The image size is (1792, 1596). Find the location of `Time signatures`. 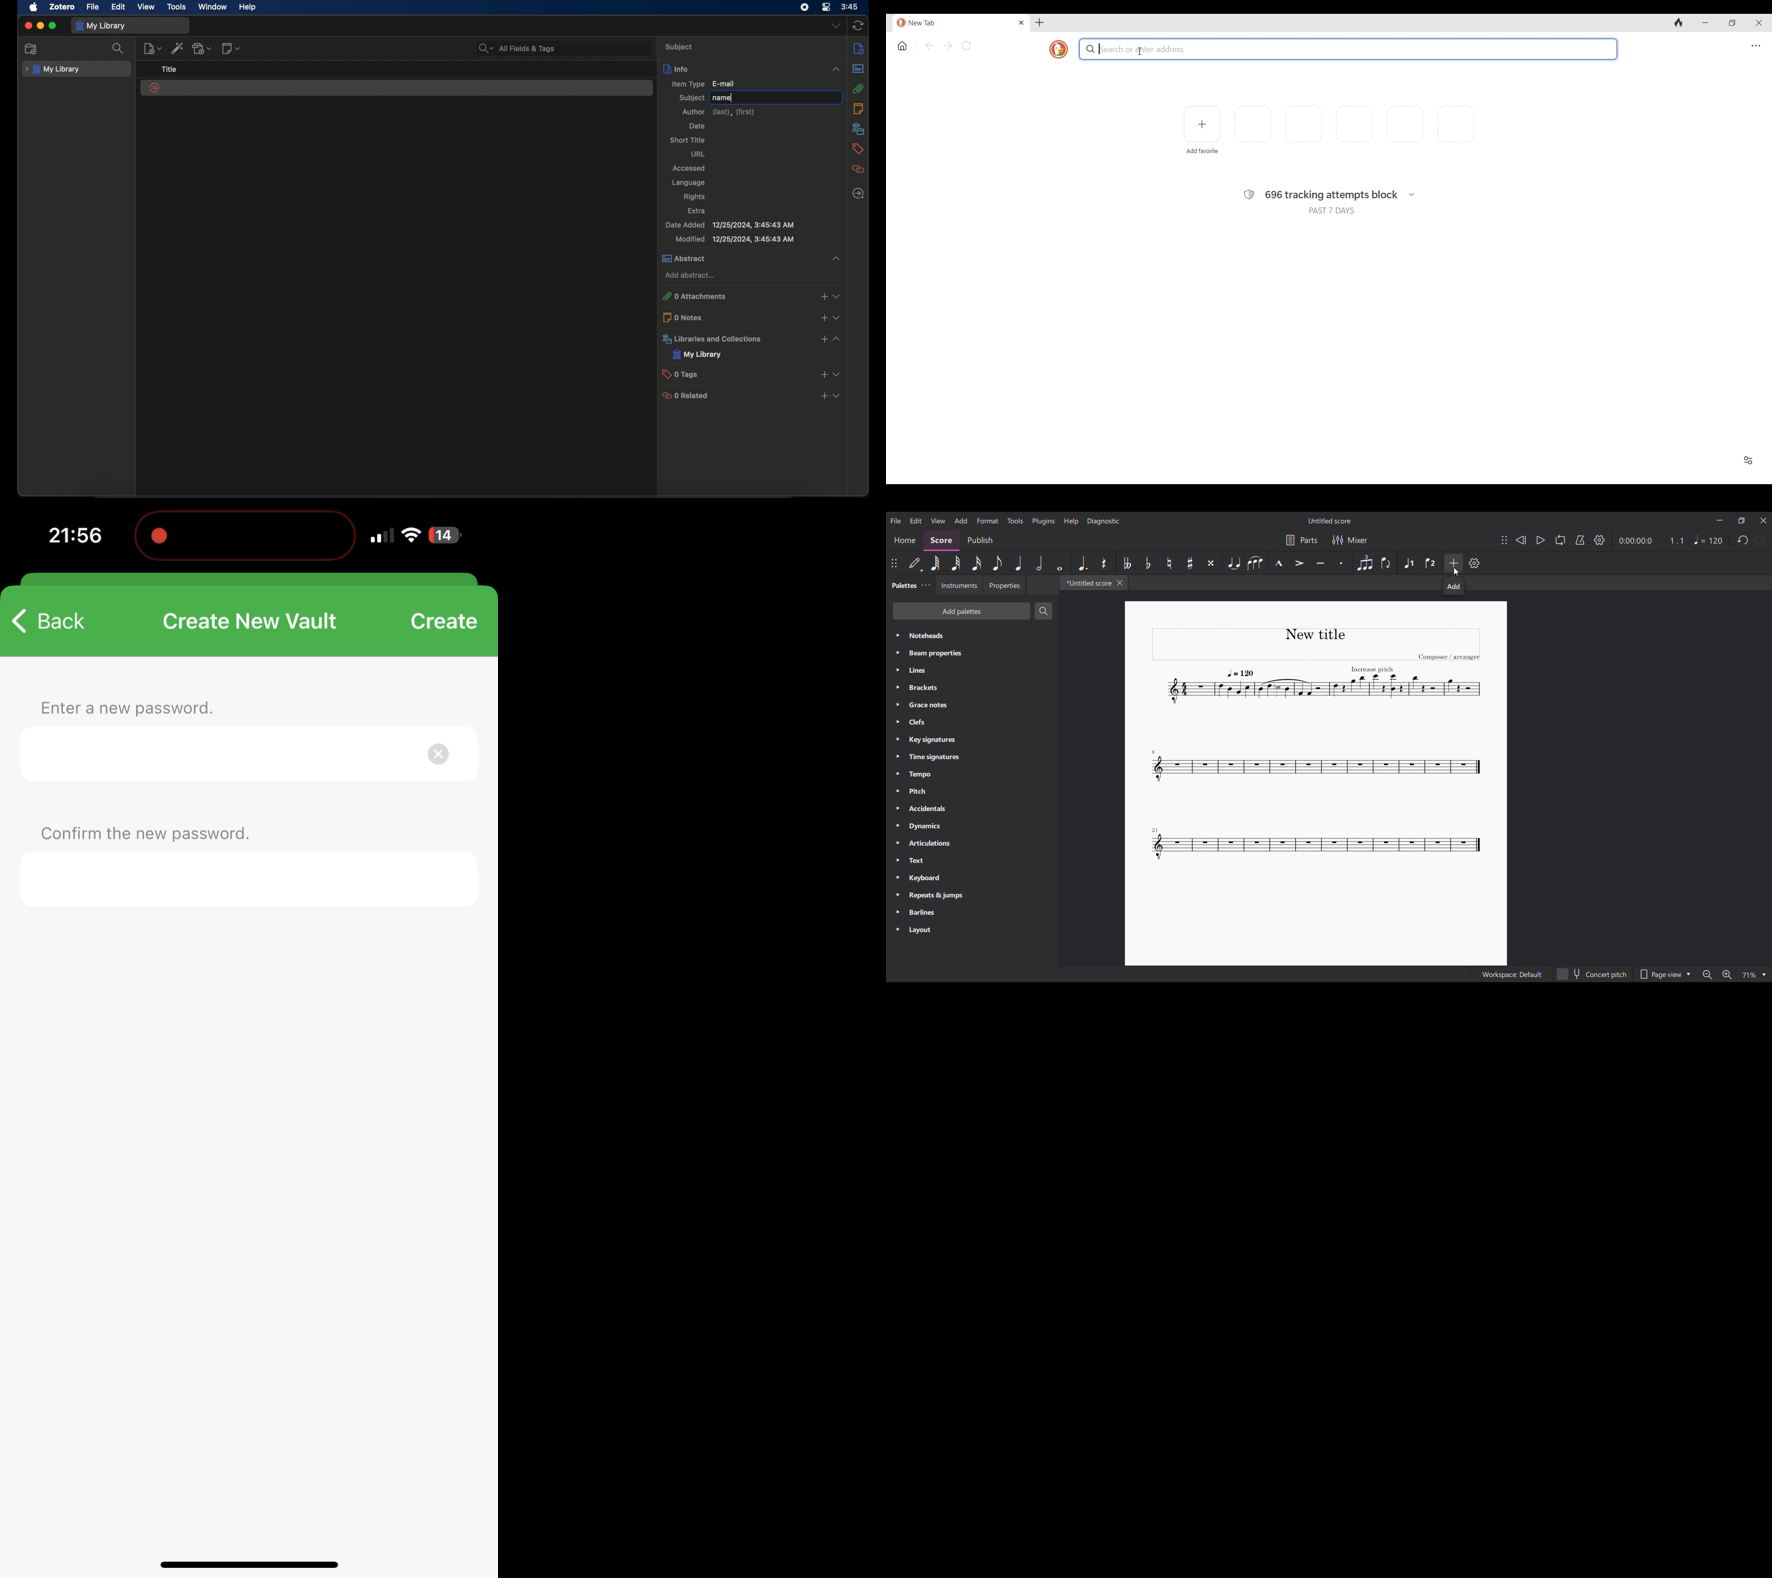

Time signatures is located at coordinates (972, 757).